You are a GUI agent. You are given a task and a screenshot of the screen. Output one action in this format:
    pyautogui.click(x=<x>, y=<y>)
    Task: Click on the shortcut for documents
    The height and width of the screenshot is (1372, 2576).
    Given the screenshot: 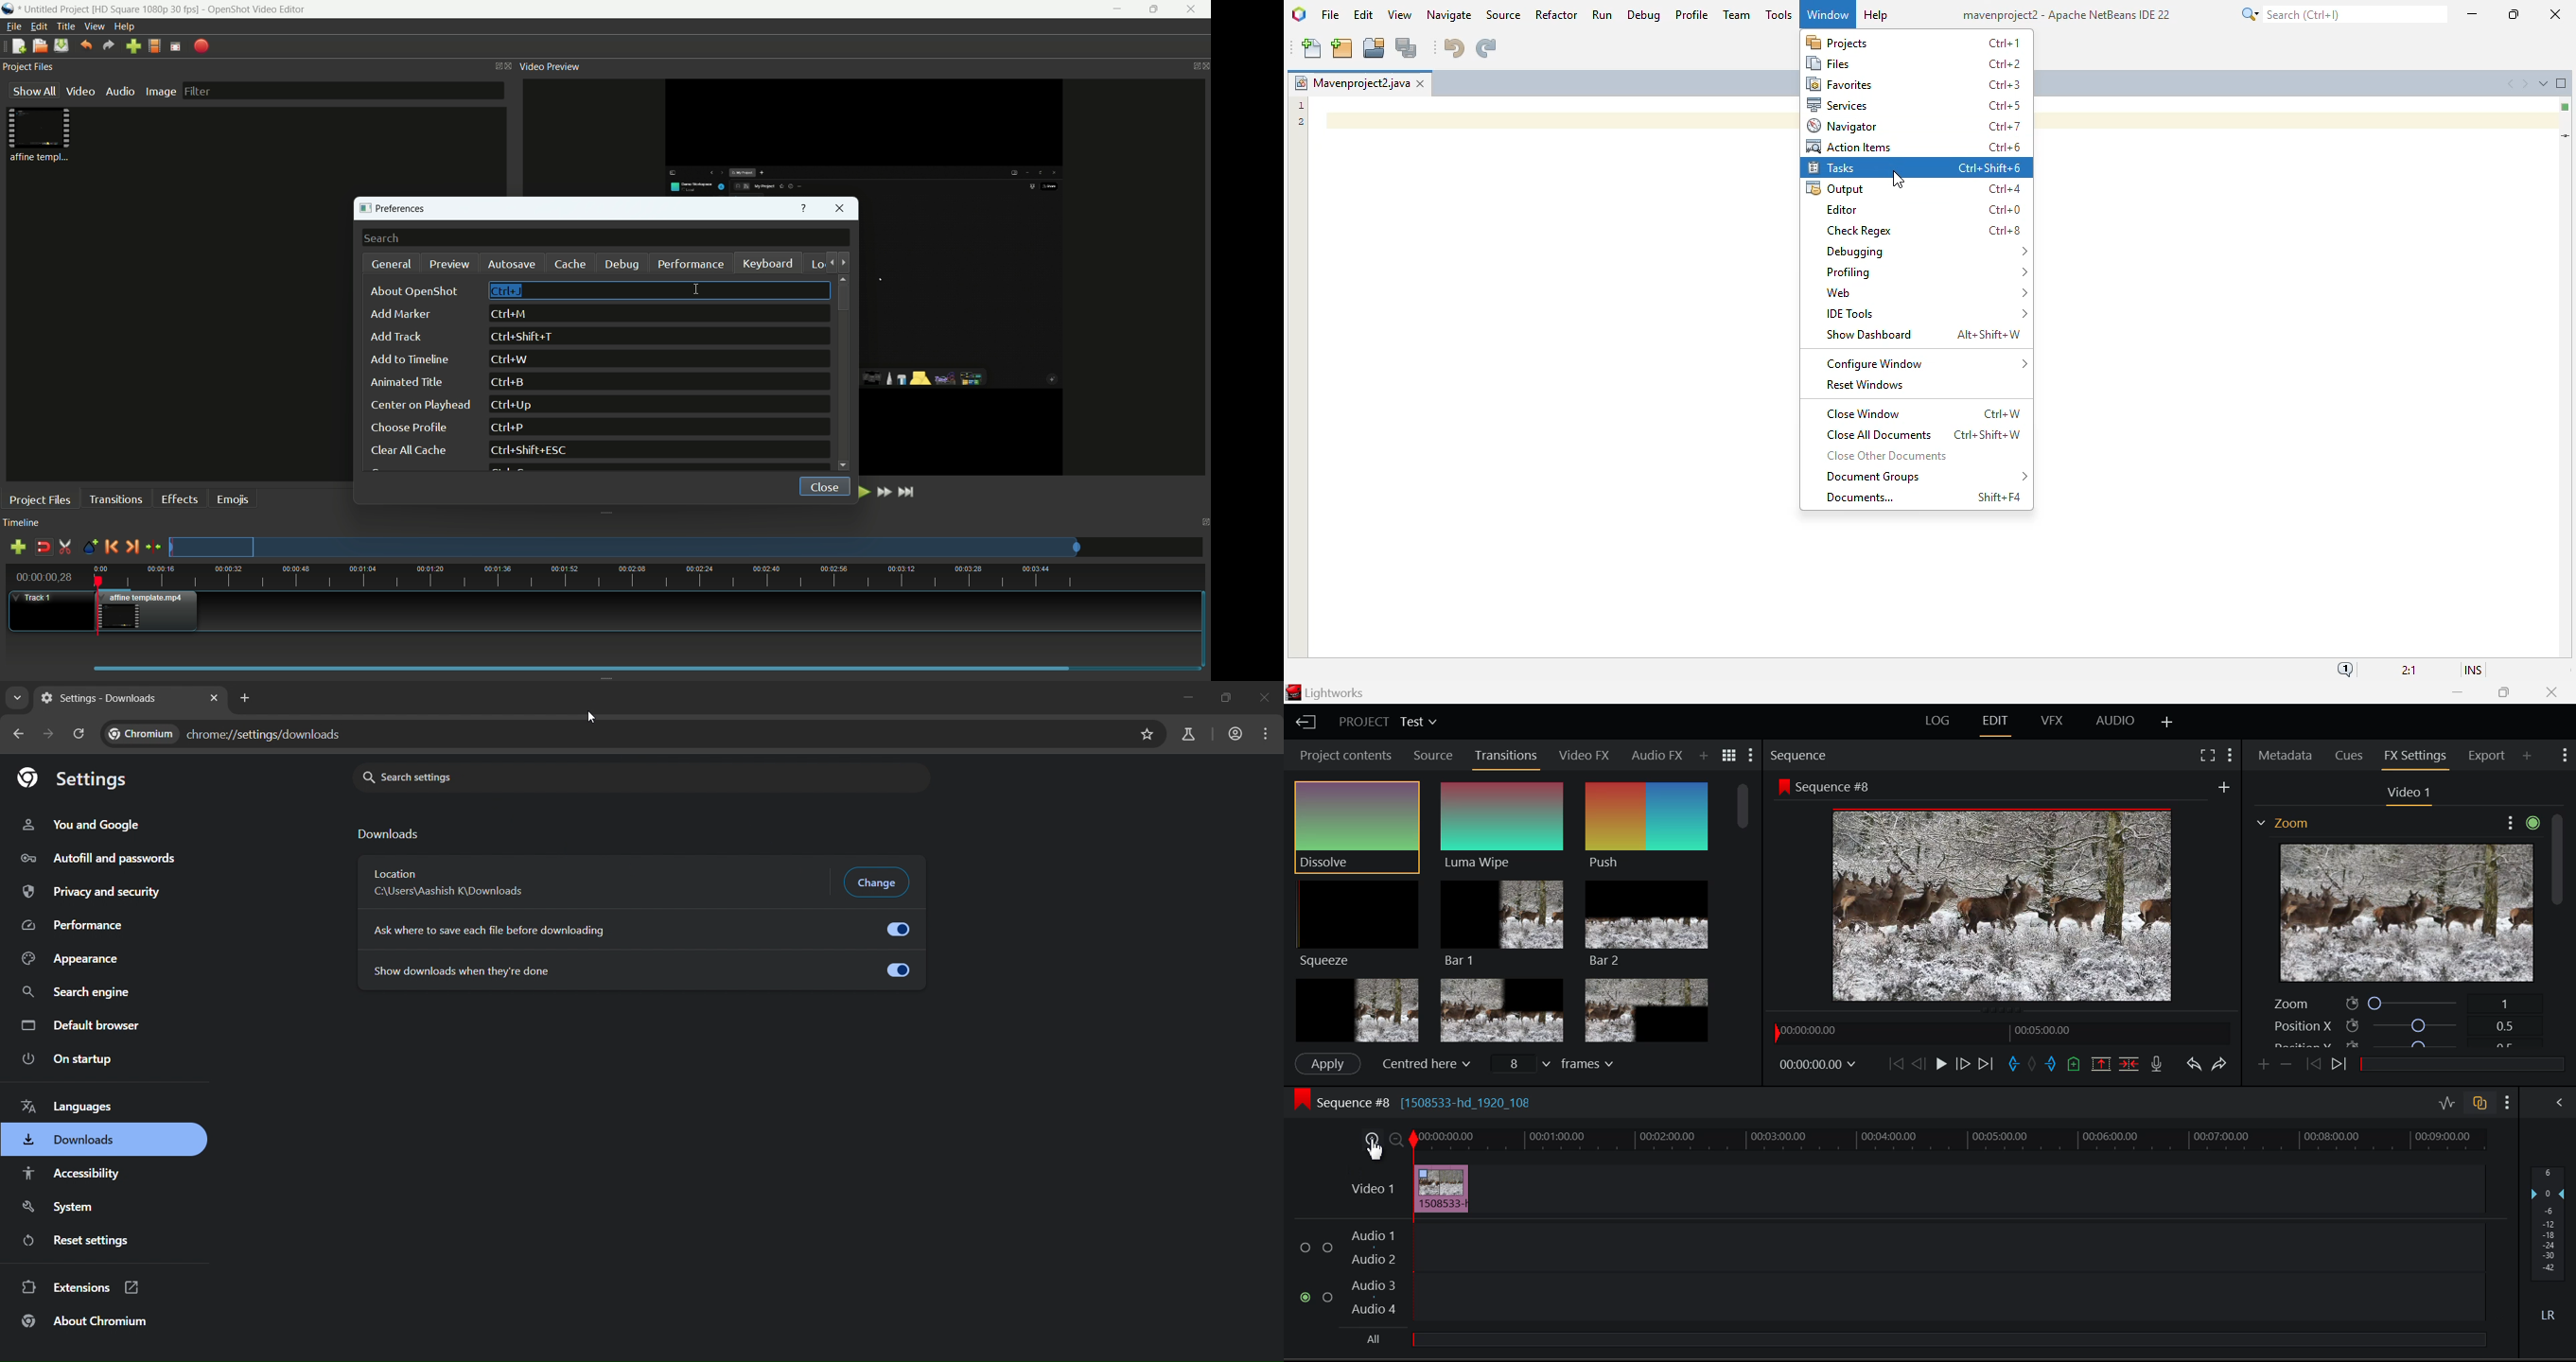 What is the action you would take?
    pyautogui.click(x=2001, y=497)
    